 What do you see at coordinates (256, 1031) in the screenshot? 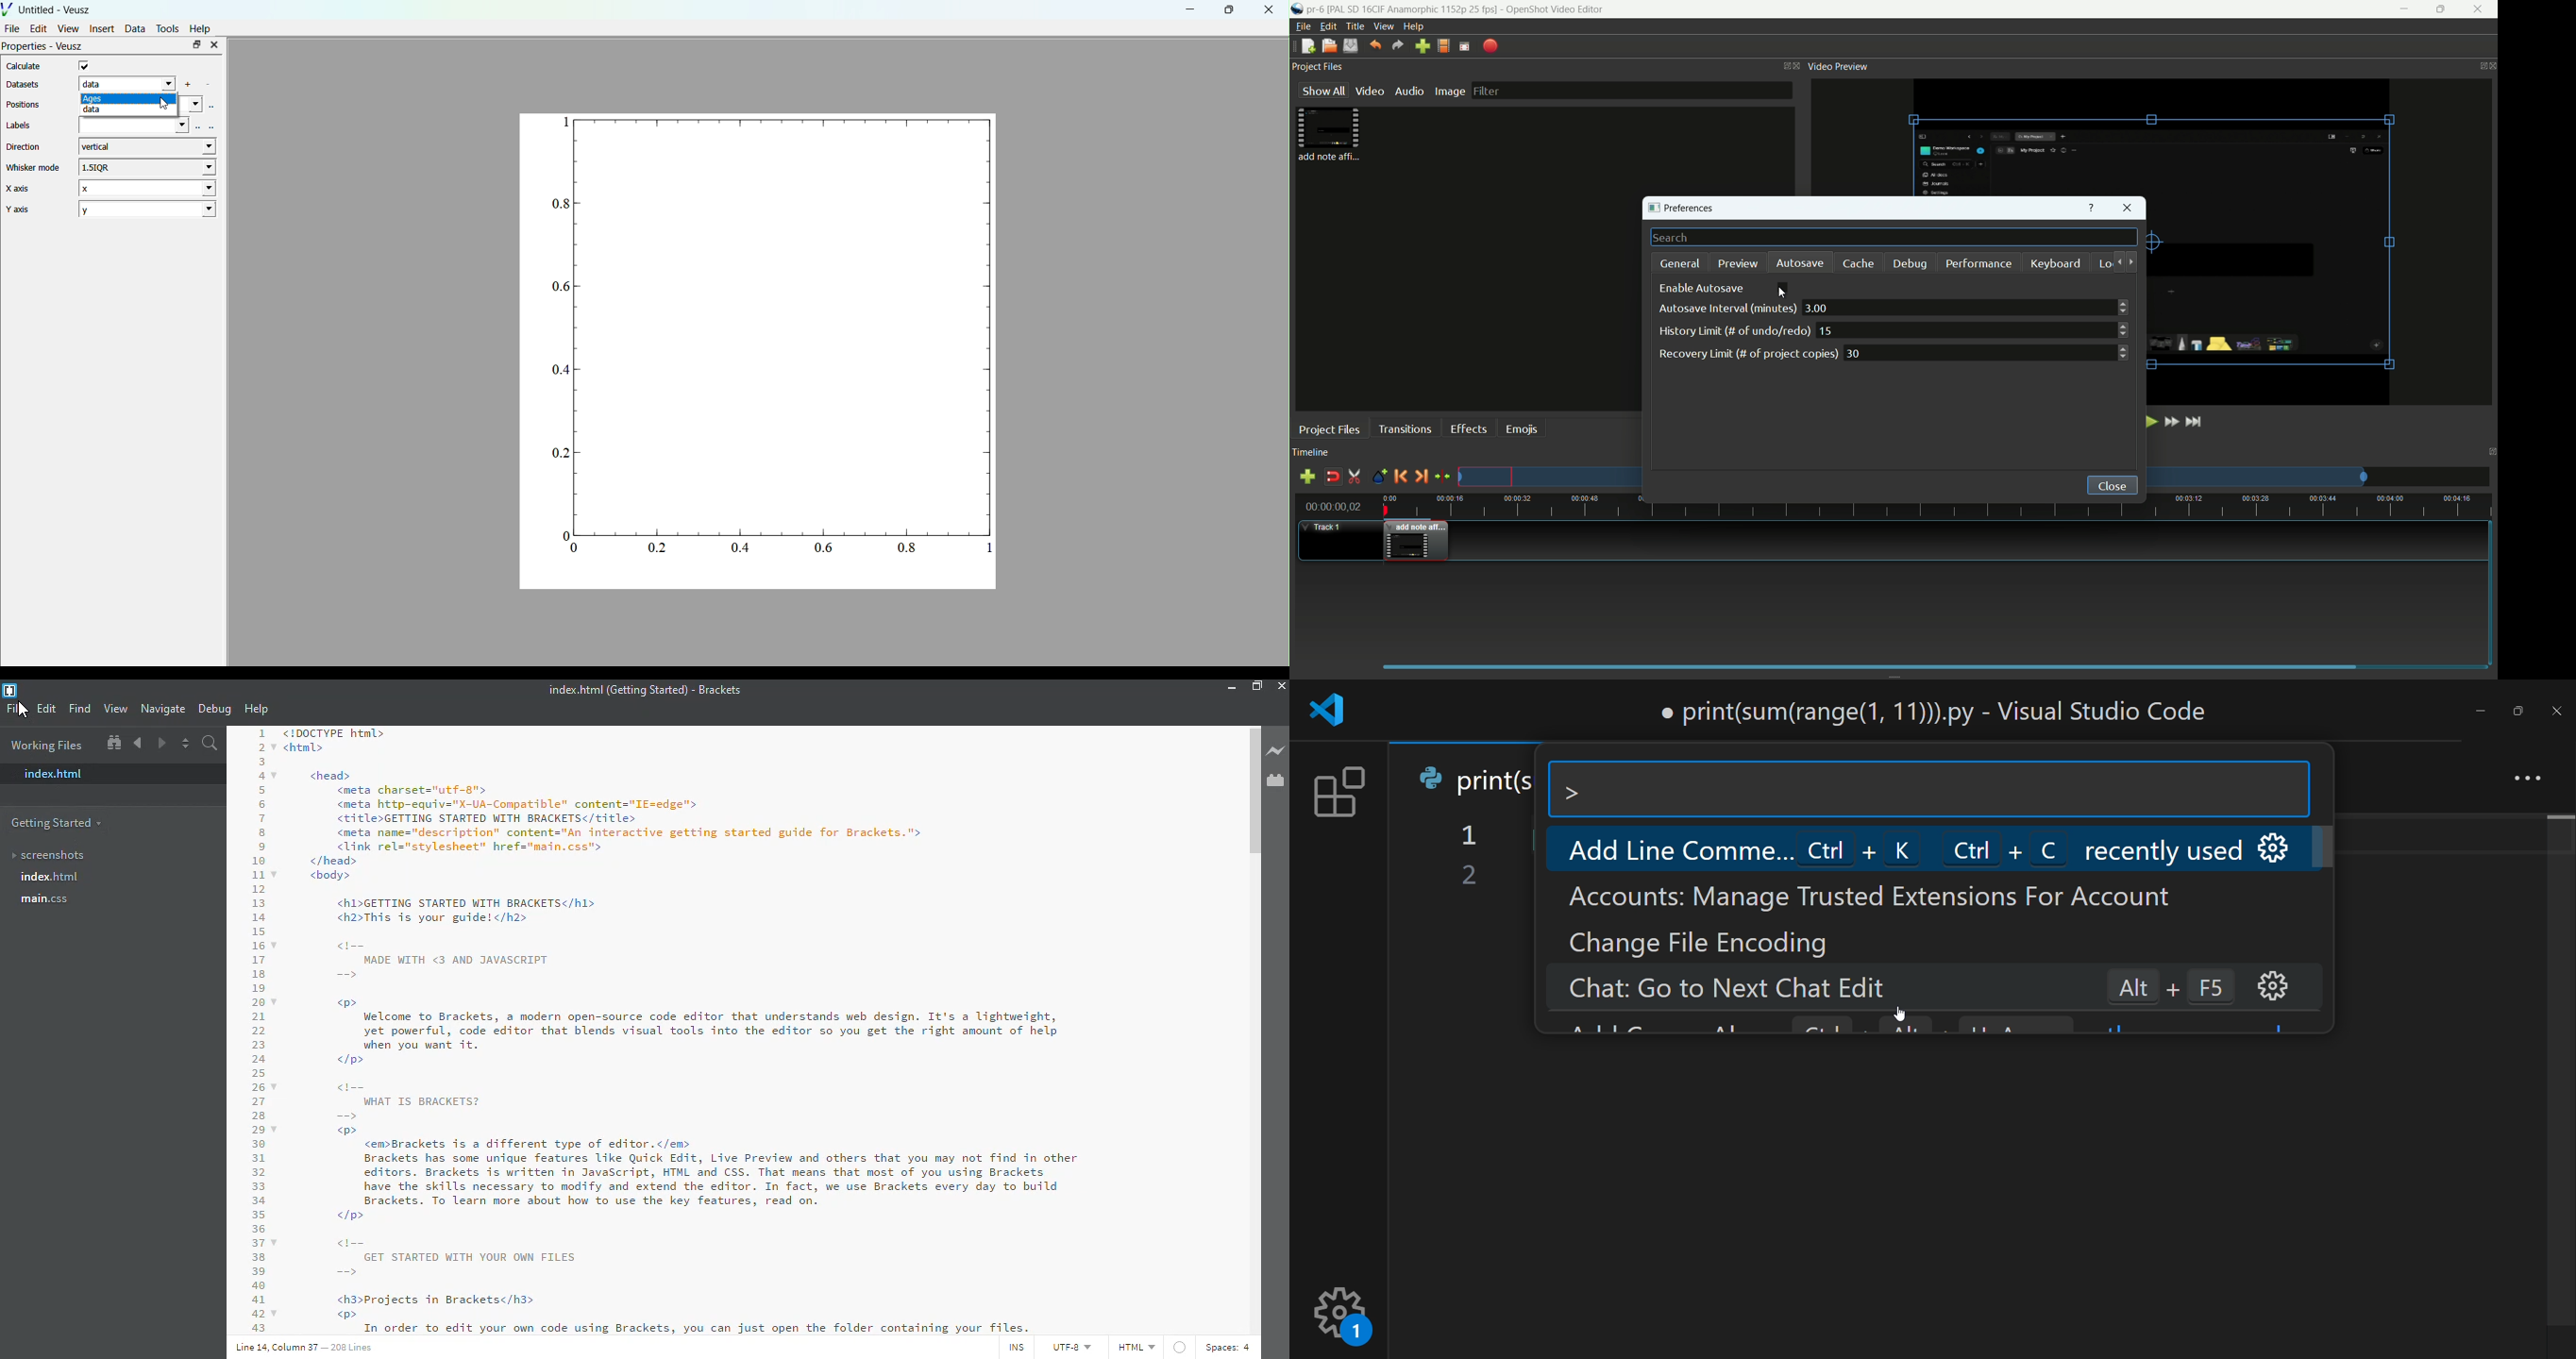
I see `code line` at bounding box center [256, 1031].